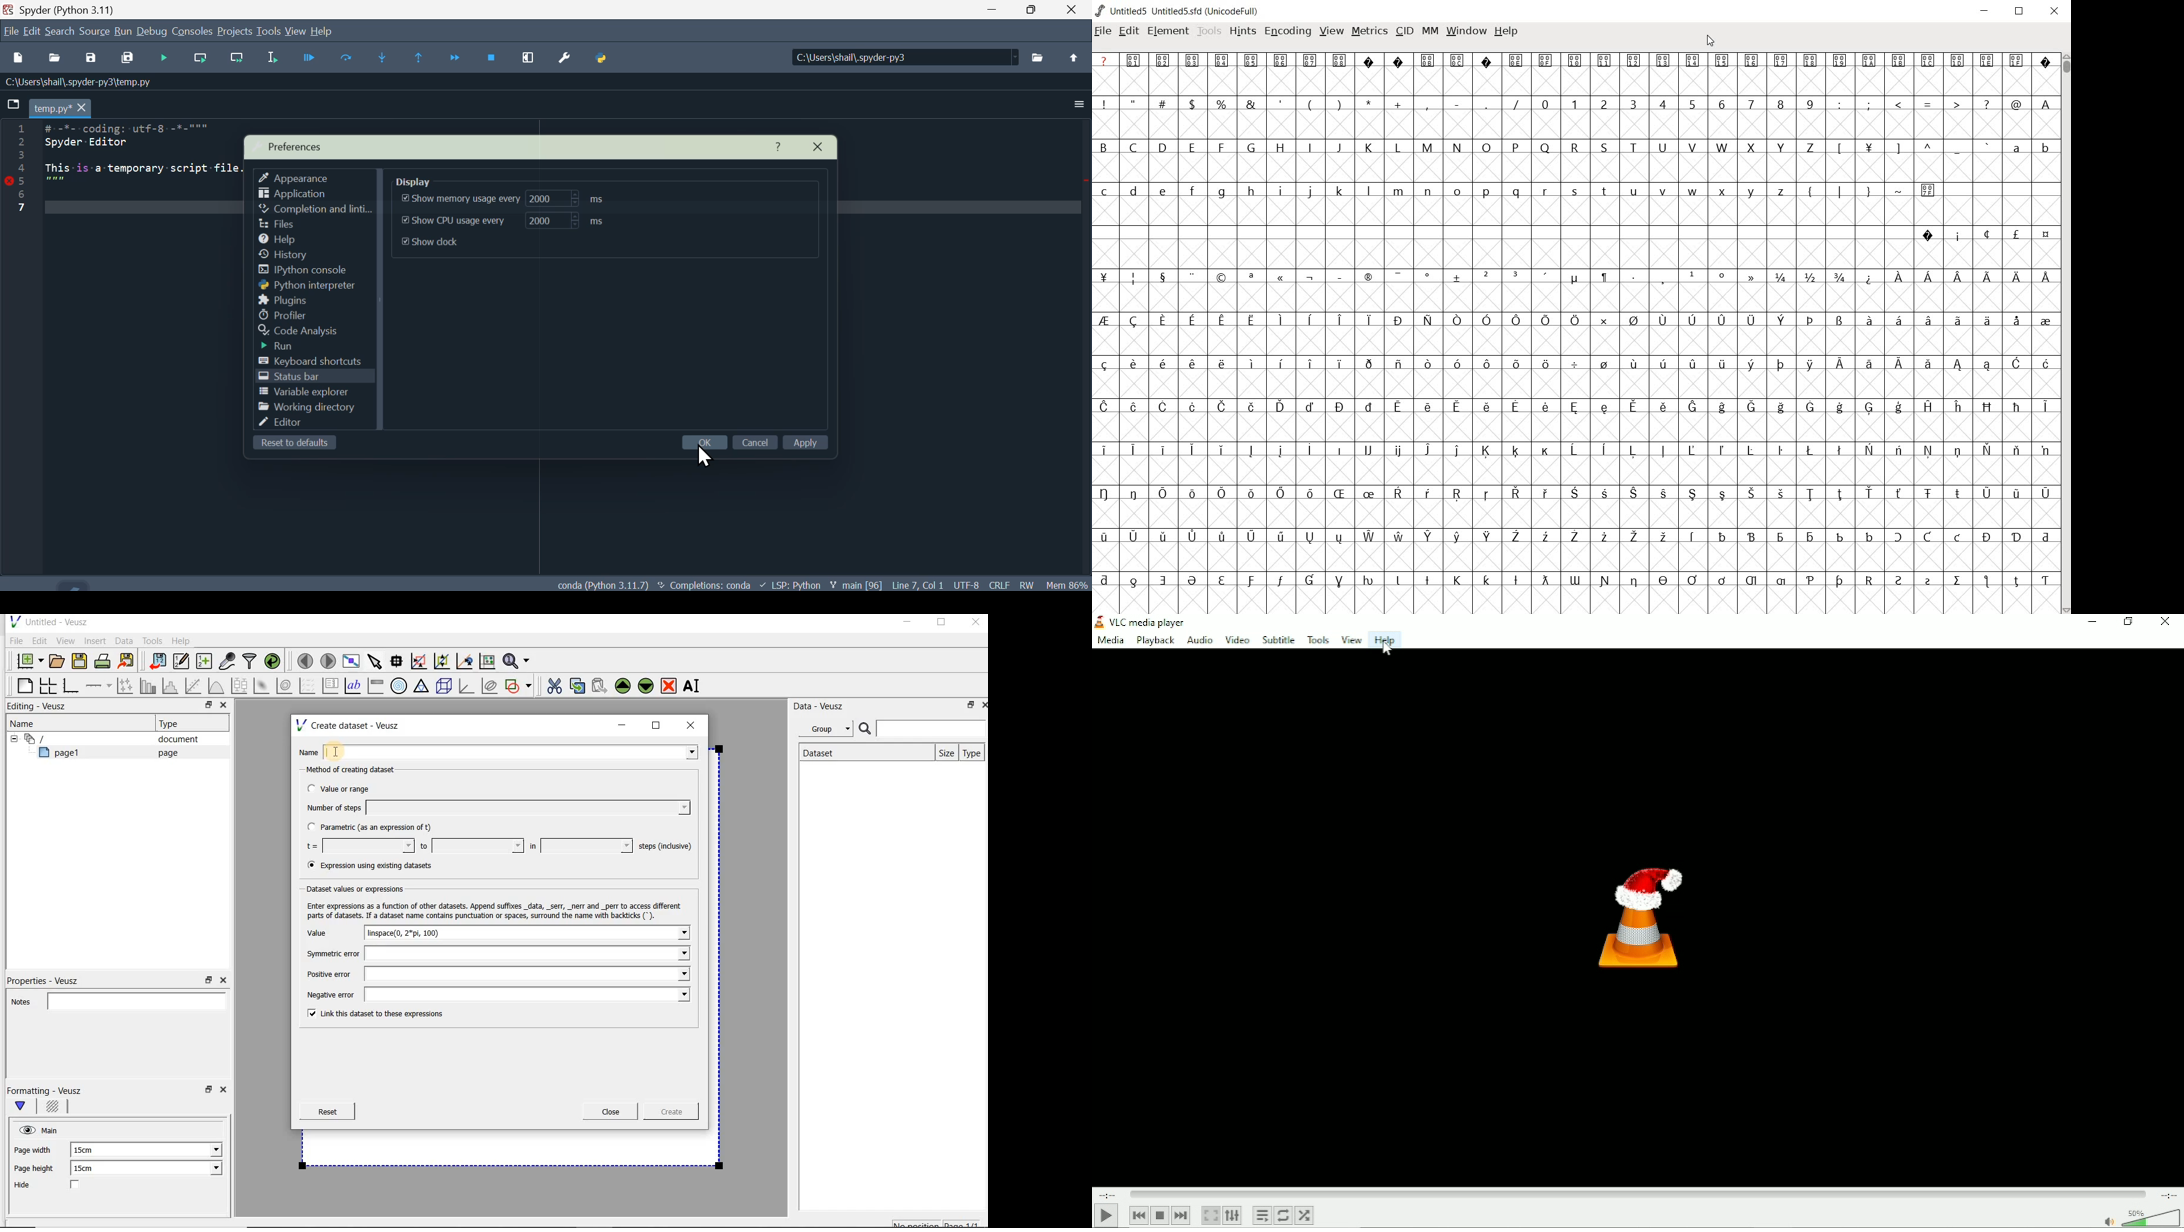 The width and height of the screenshot is (2184, 1232). What do you see at coordinates (330, 30) in the screenshot?
I see `Help` at bounding box center [330, 30].